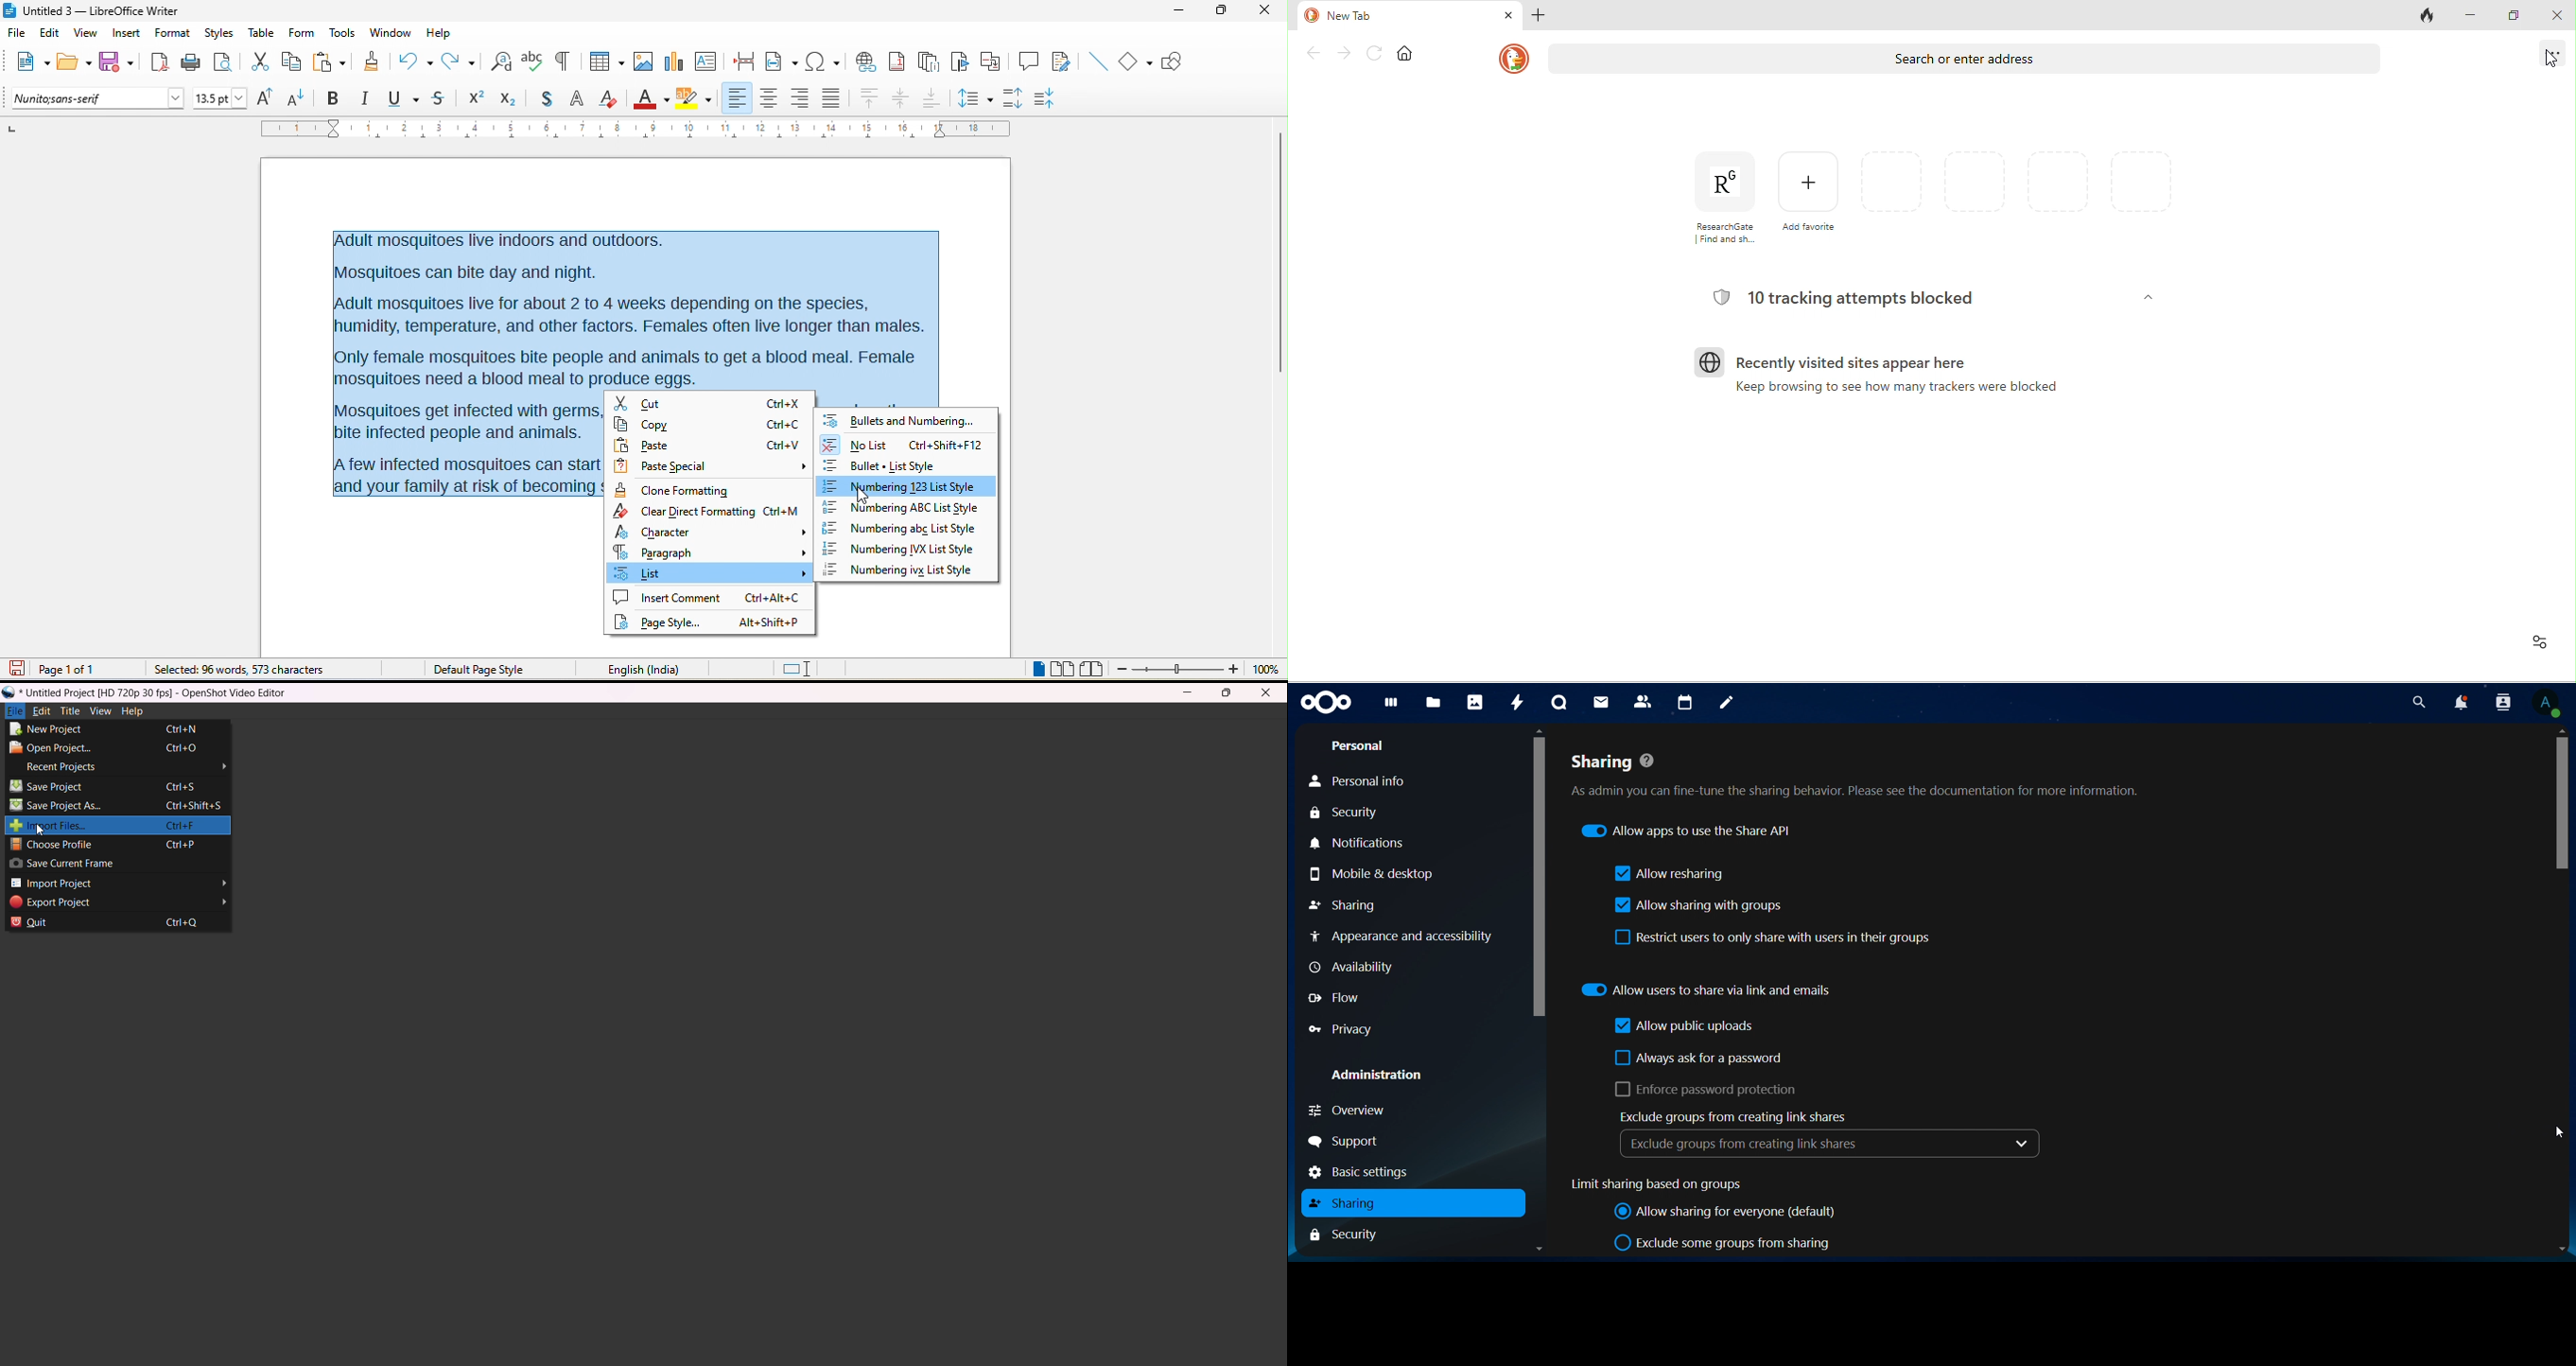 The image size is (2576, 1372). What do you see at coordinates (540, 100) in the screenshot?
I see `shadow` at bounding box center [540, 100].